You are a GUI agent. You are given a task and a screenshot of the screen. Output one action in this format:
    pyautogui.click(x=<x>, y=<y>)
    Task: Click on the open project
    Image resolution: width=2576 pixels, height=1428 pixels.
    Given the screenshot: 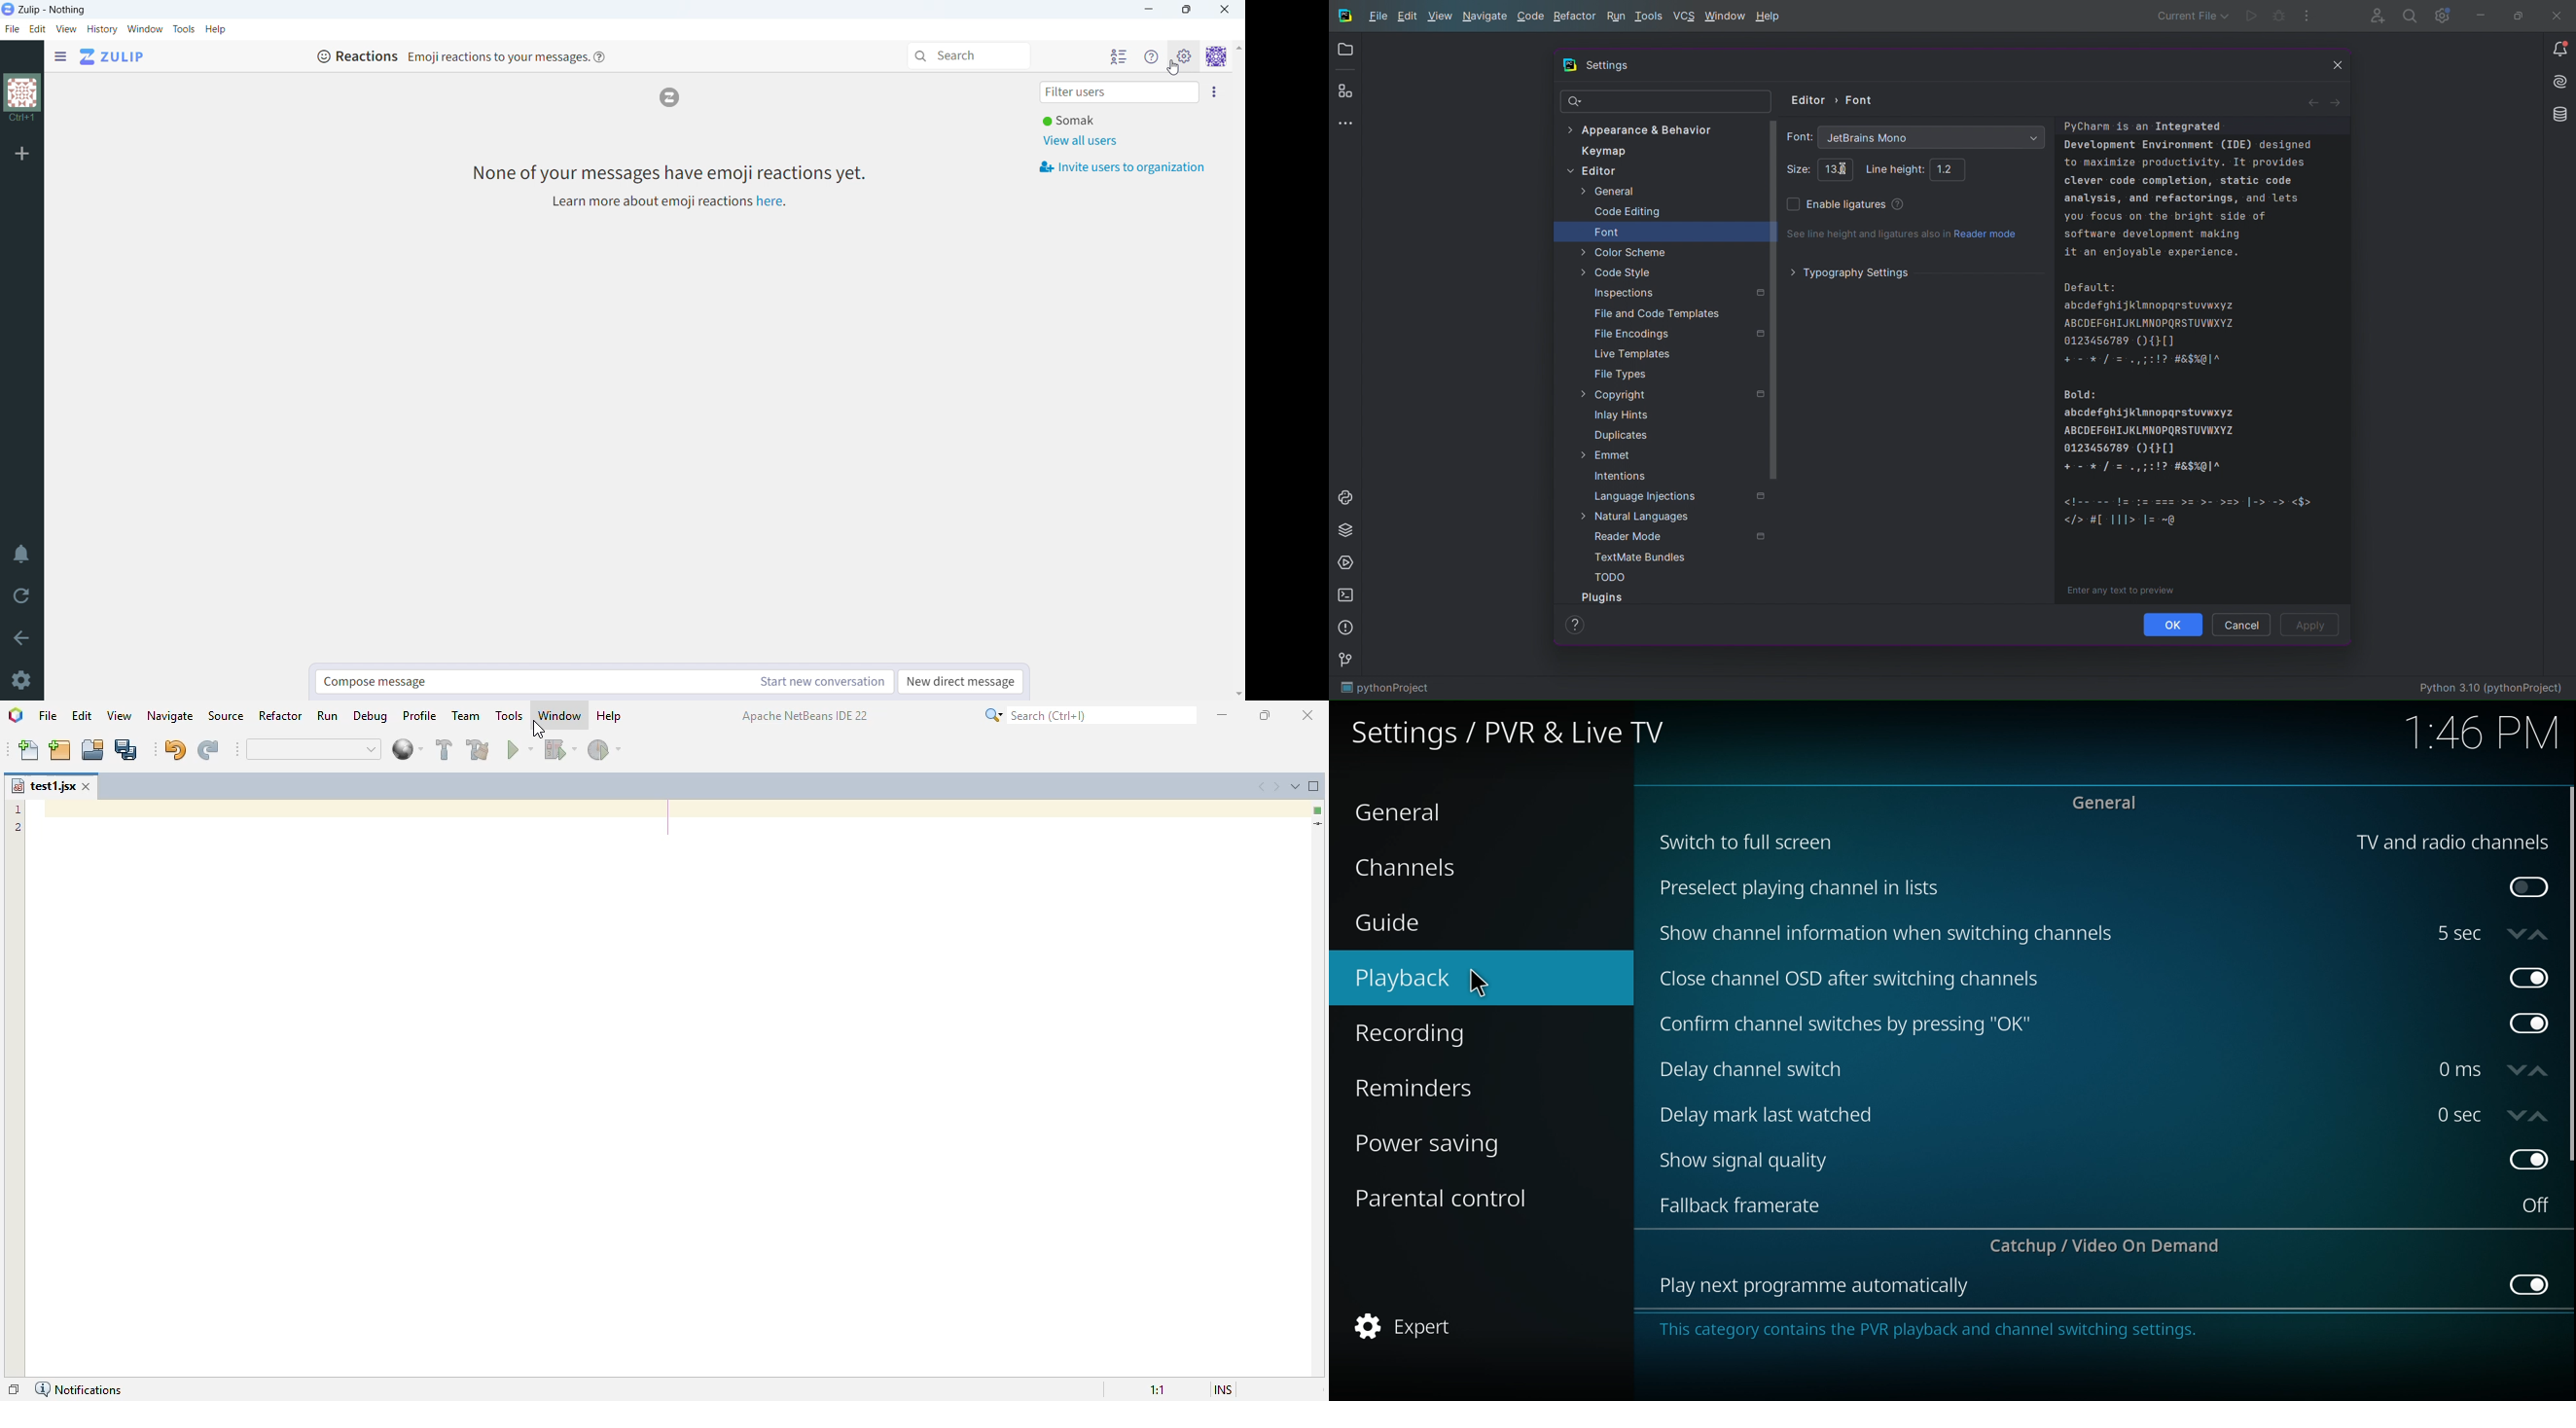 What is the action you would take?
    pyautogui.click(x=93, y=750)
    